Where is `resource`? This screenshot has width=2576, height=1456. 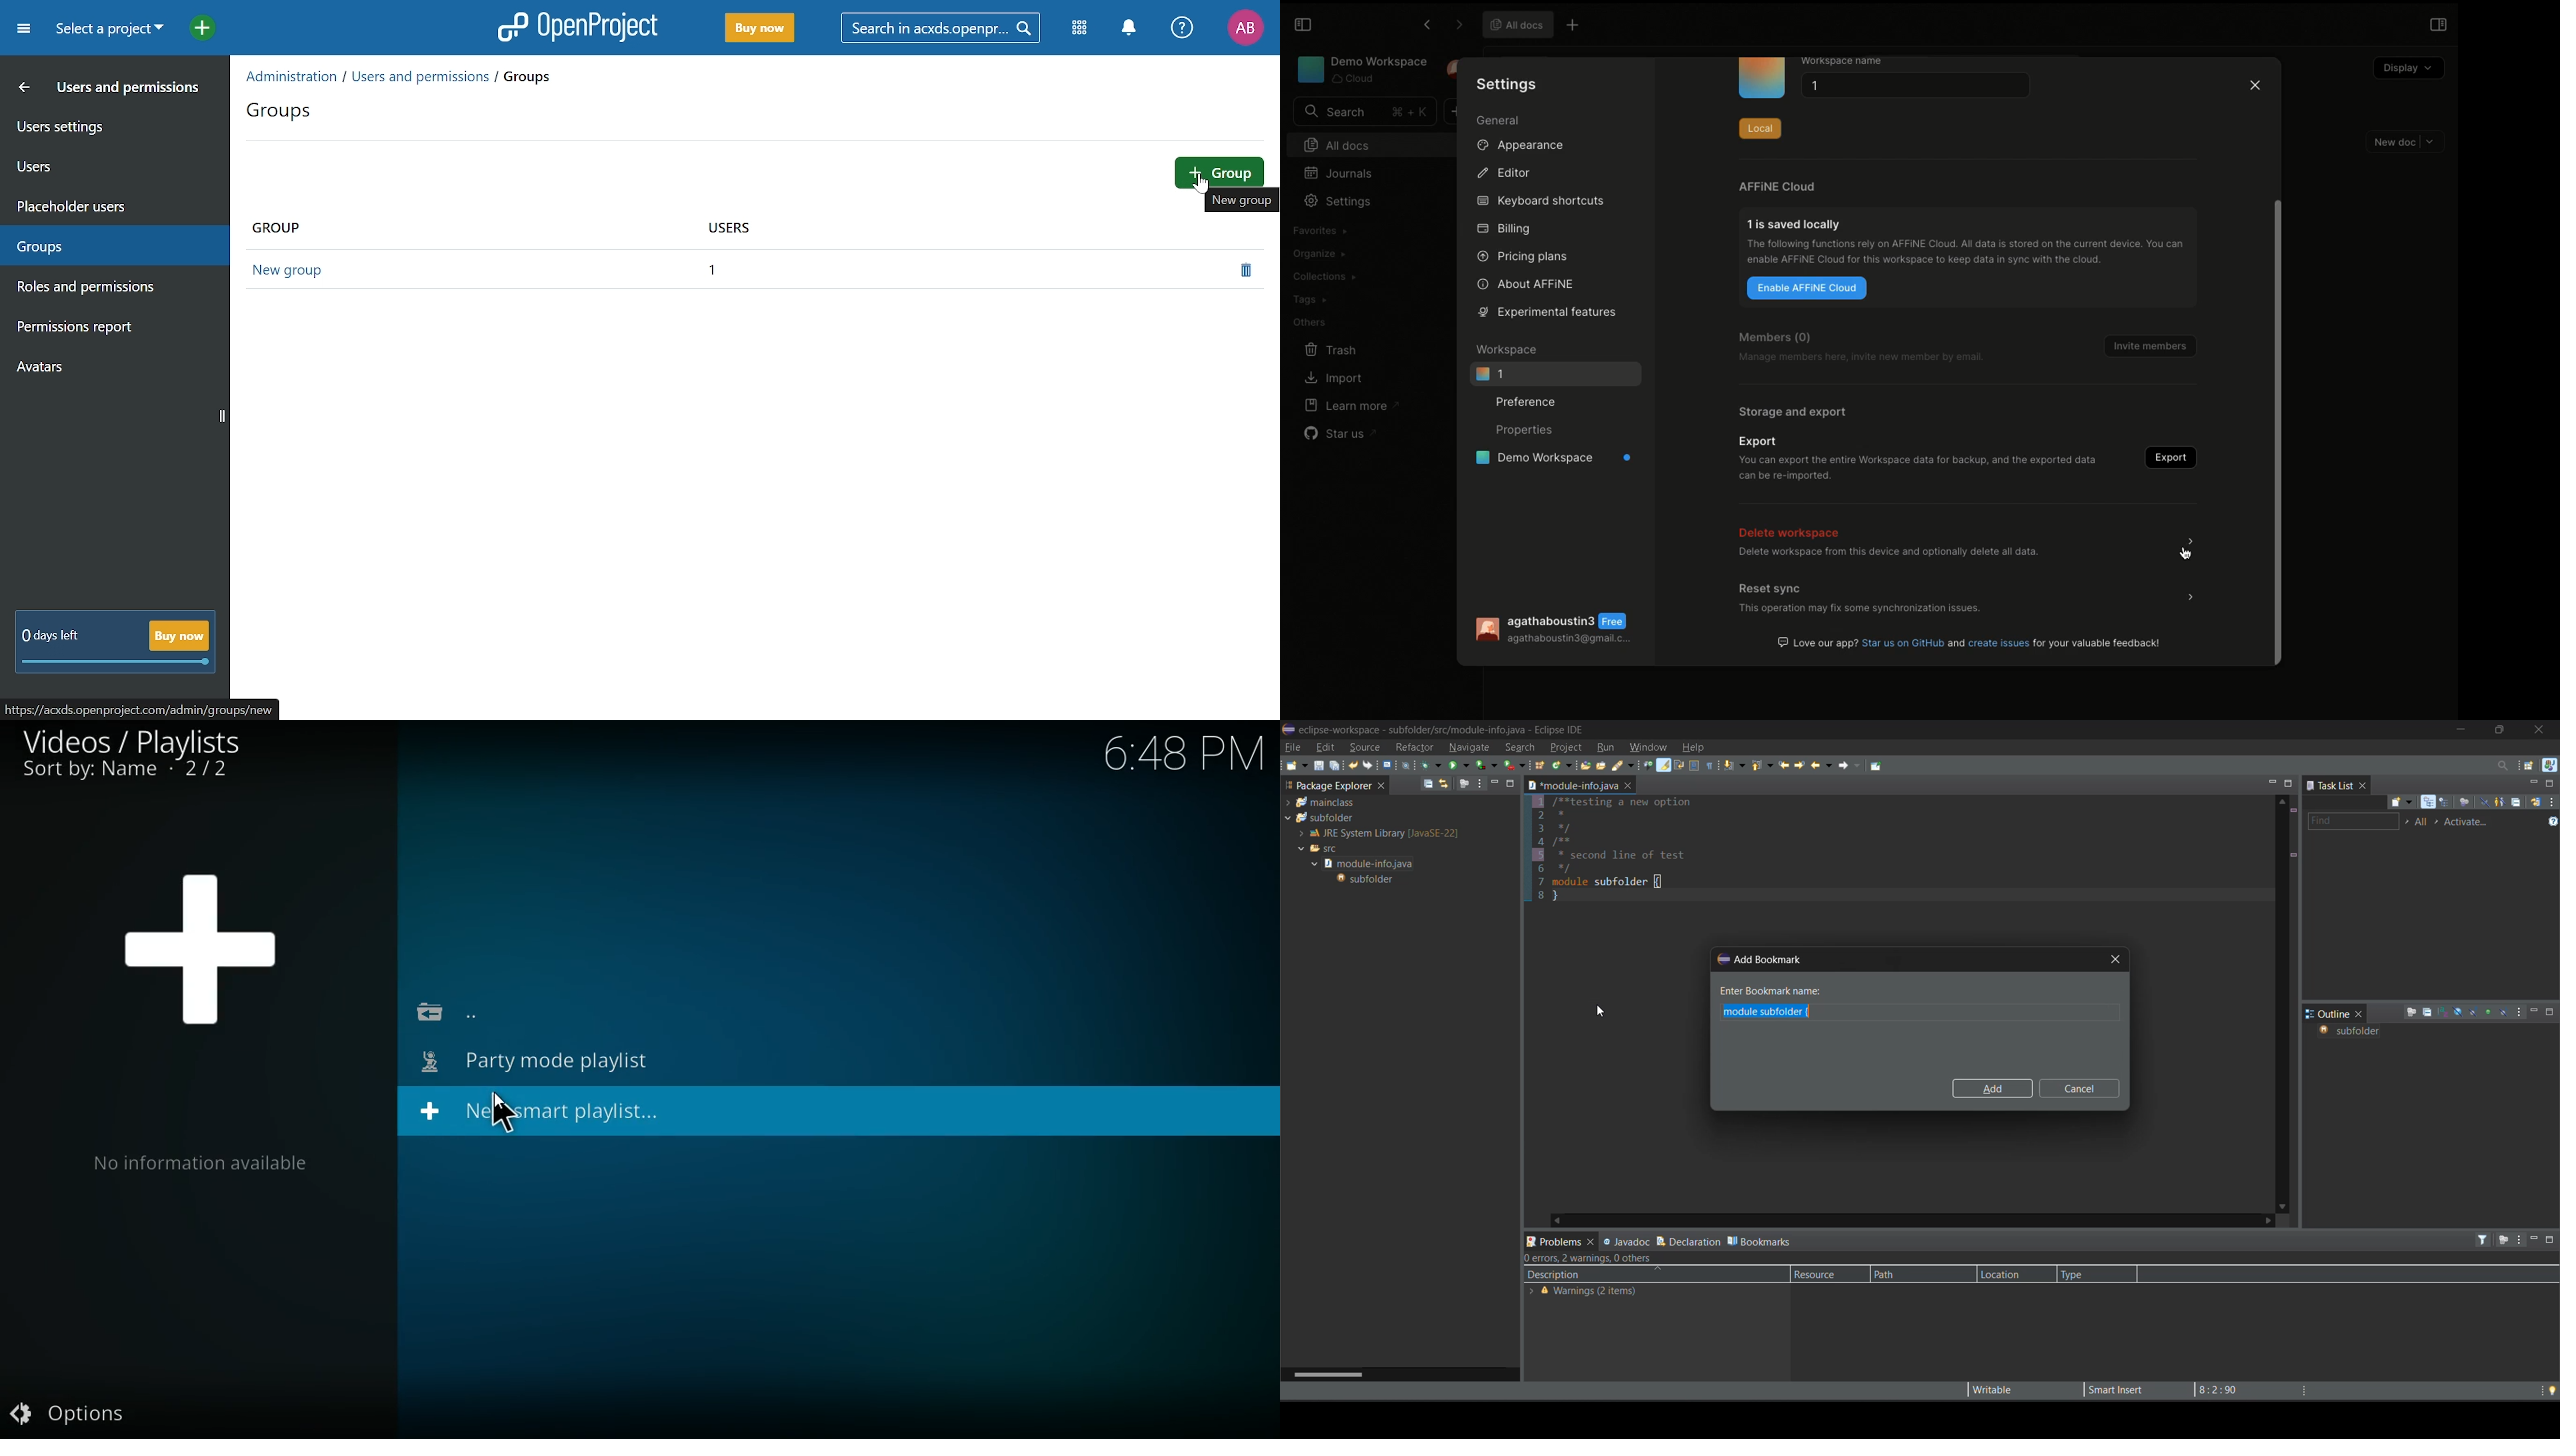 resource is located at coordinates (1821, 1275).